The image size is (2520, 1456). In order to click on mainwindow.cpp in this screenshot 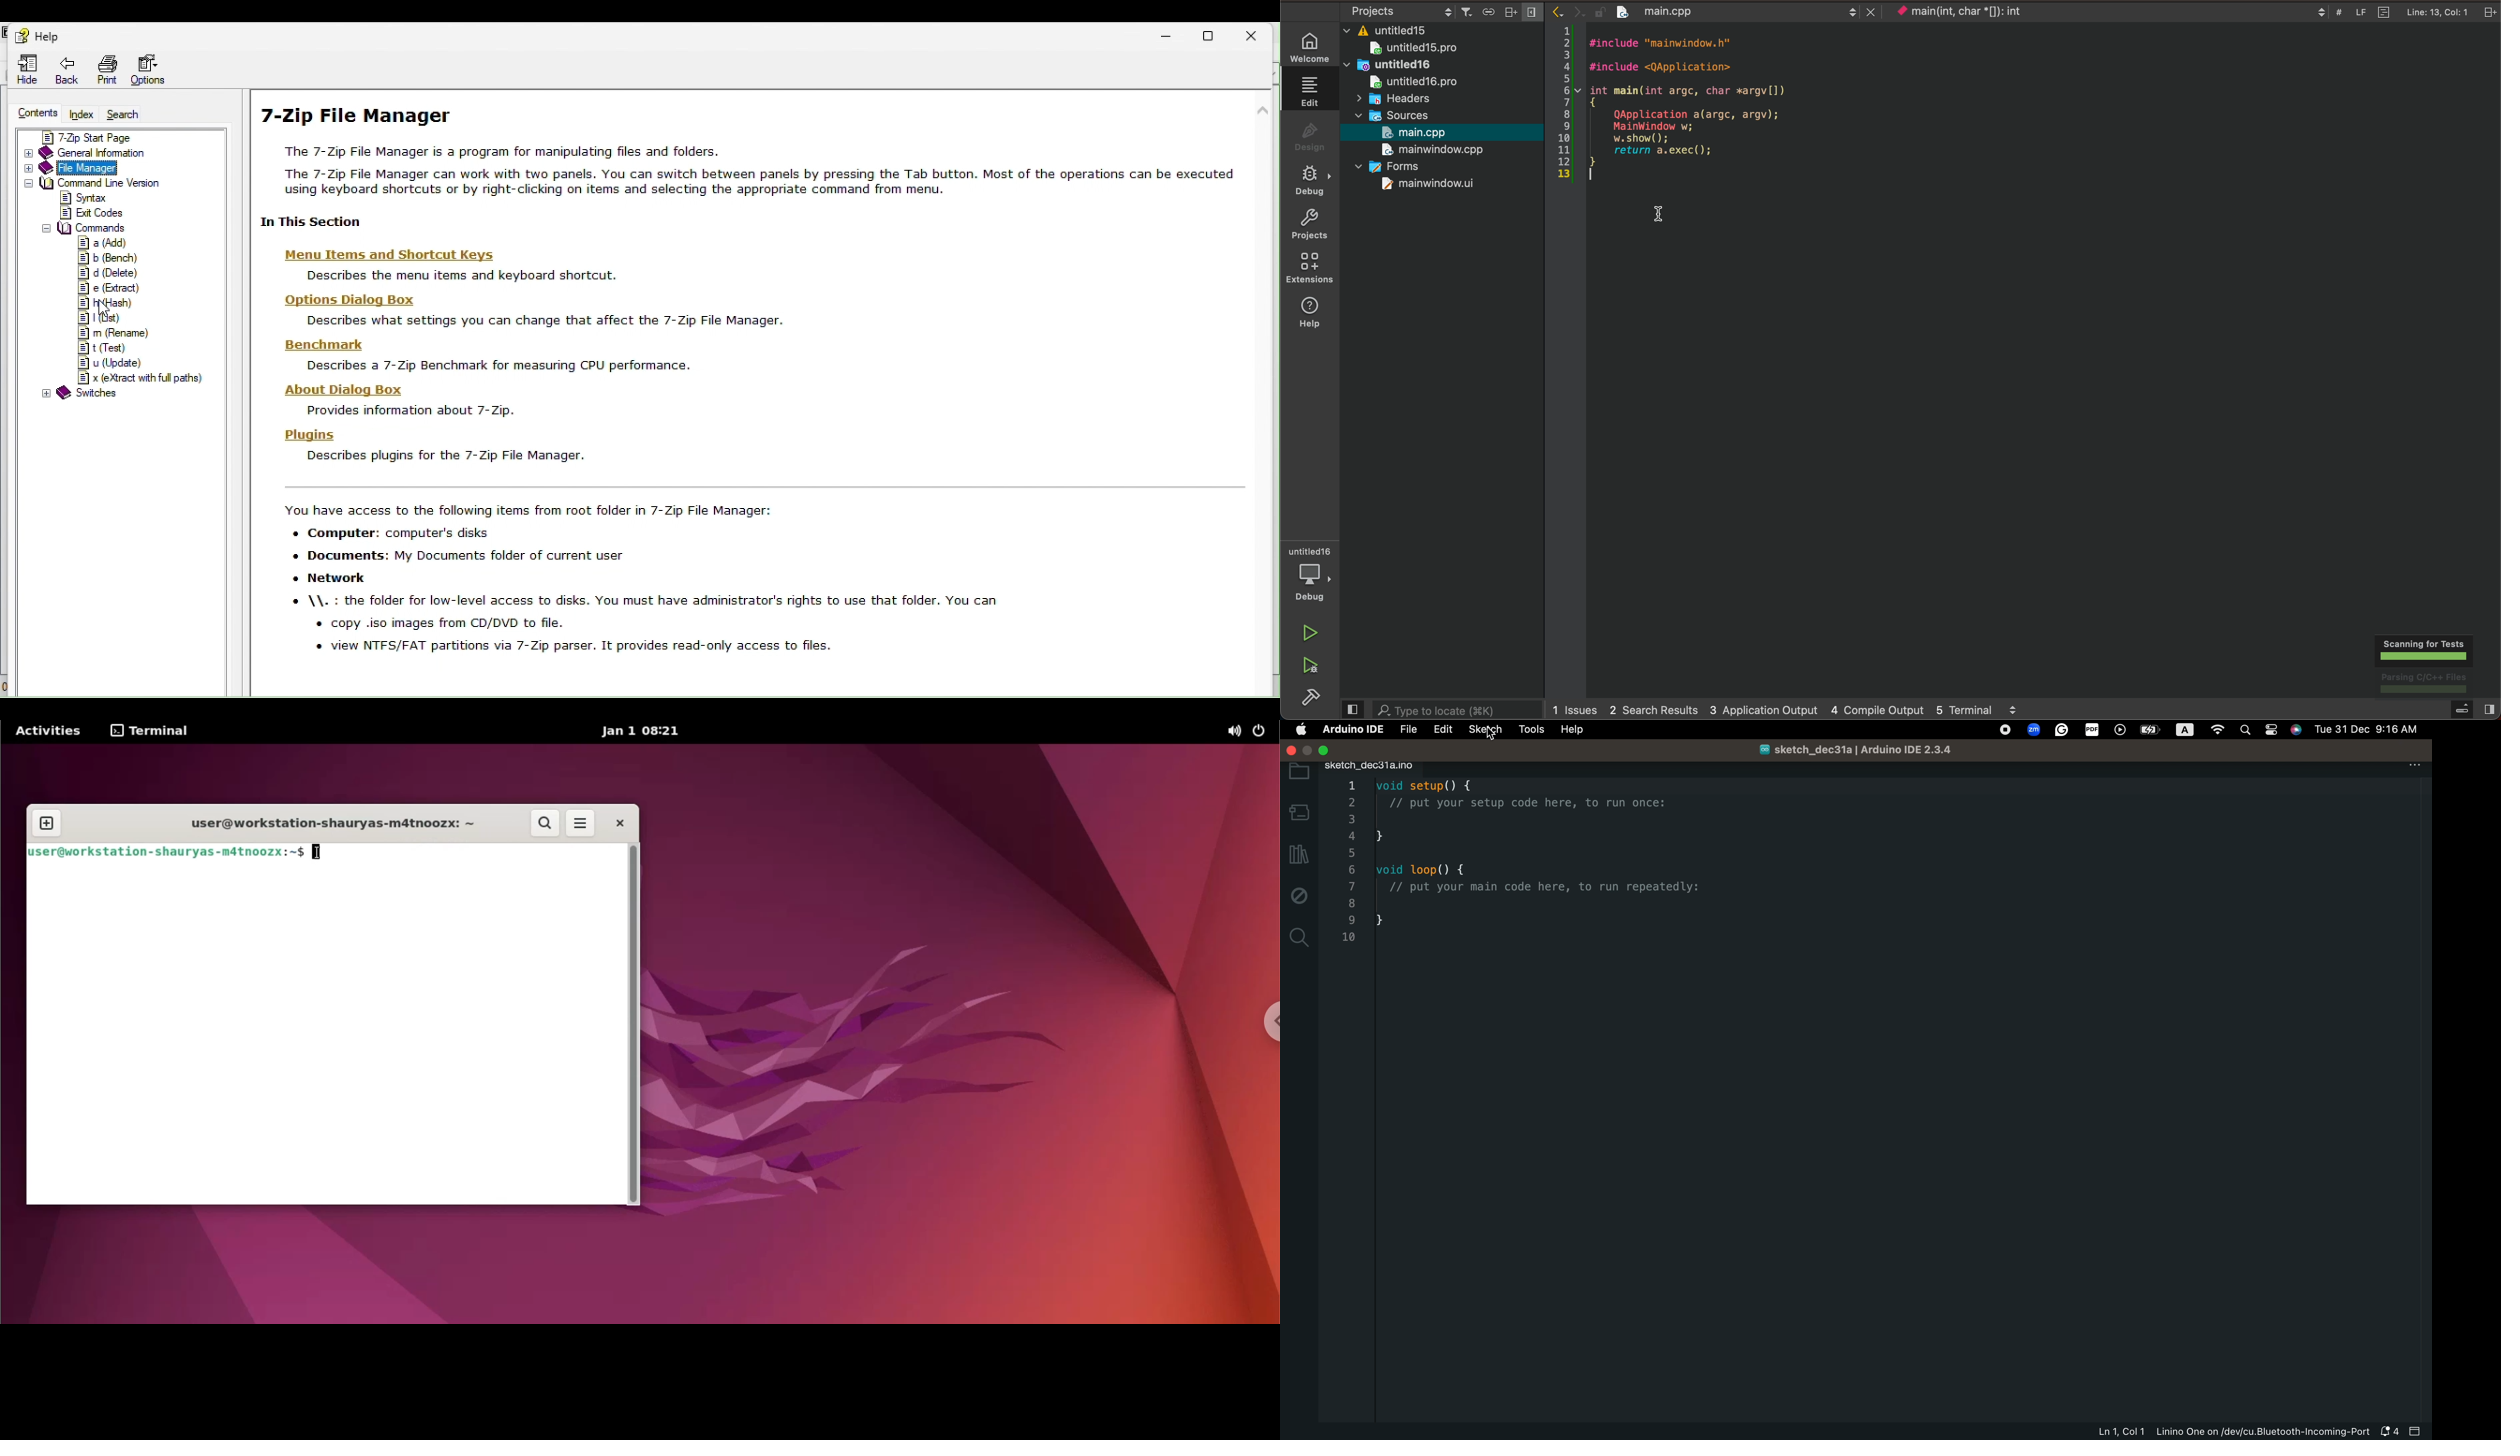, I will do `click(1431, 151)`.